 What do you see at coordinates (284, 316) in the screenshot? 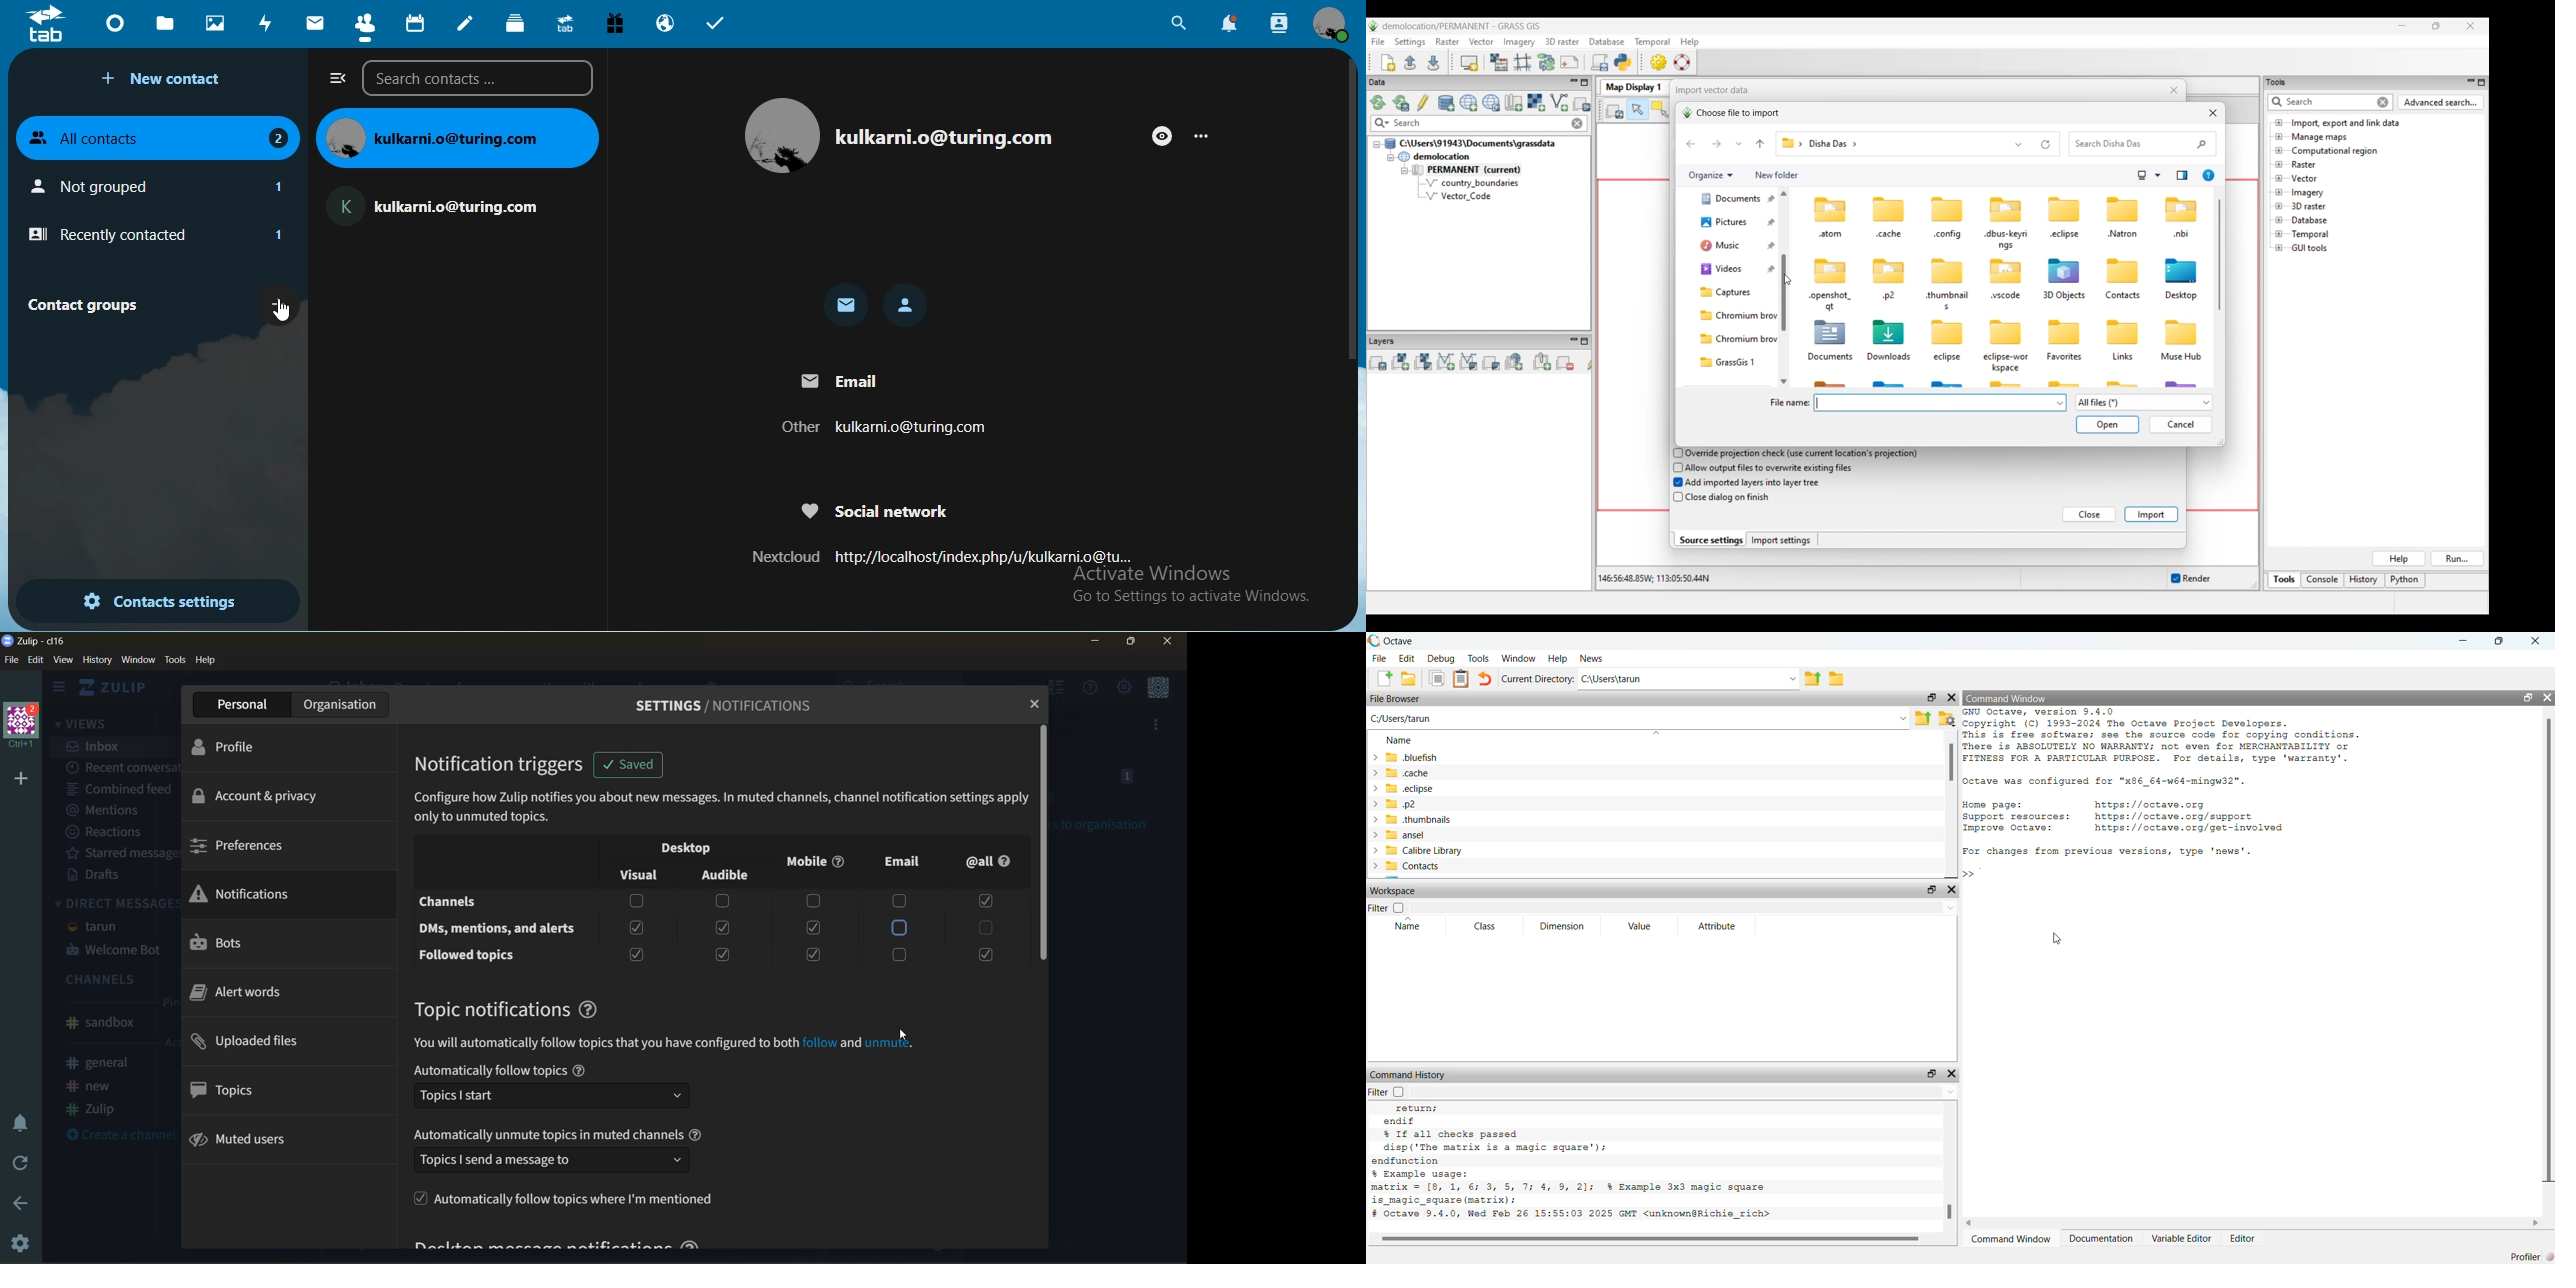
I see `cursor` at bounding box center [284, 316].